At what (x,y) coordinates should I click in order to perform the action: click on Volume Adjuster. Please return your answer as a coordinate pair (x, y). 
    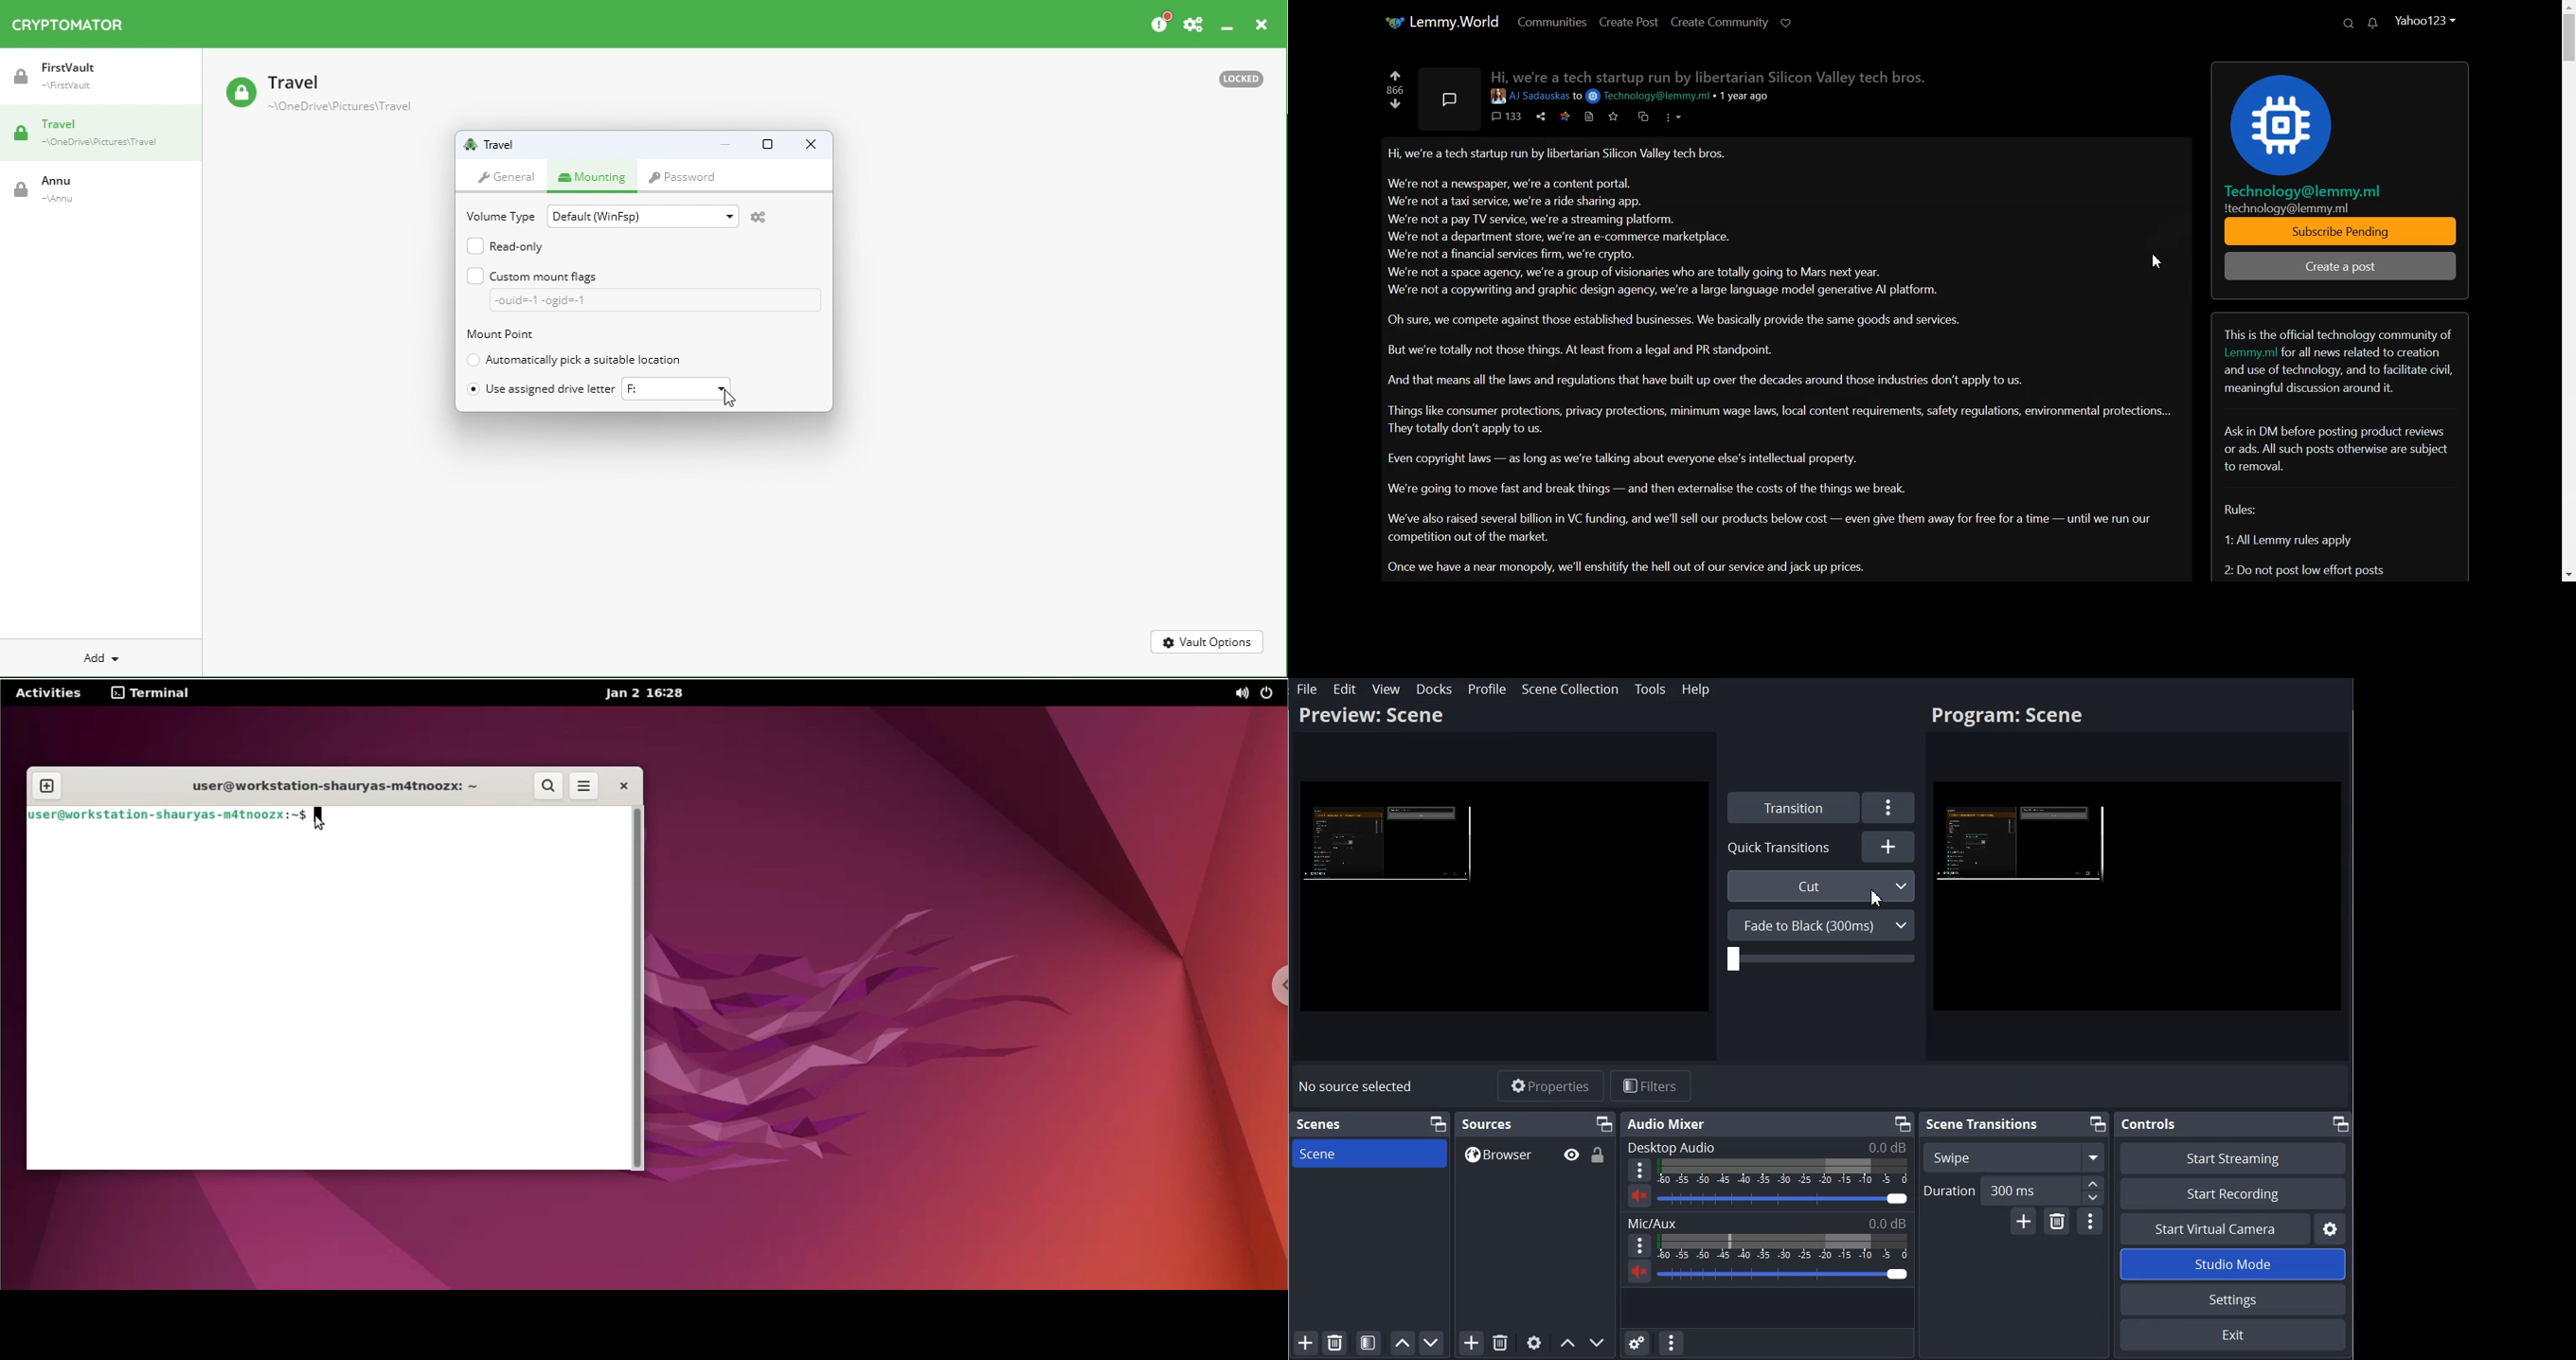
    Looking at the image, I should click on (1783, 1274).